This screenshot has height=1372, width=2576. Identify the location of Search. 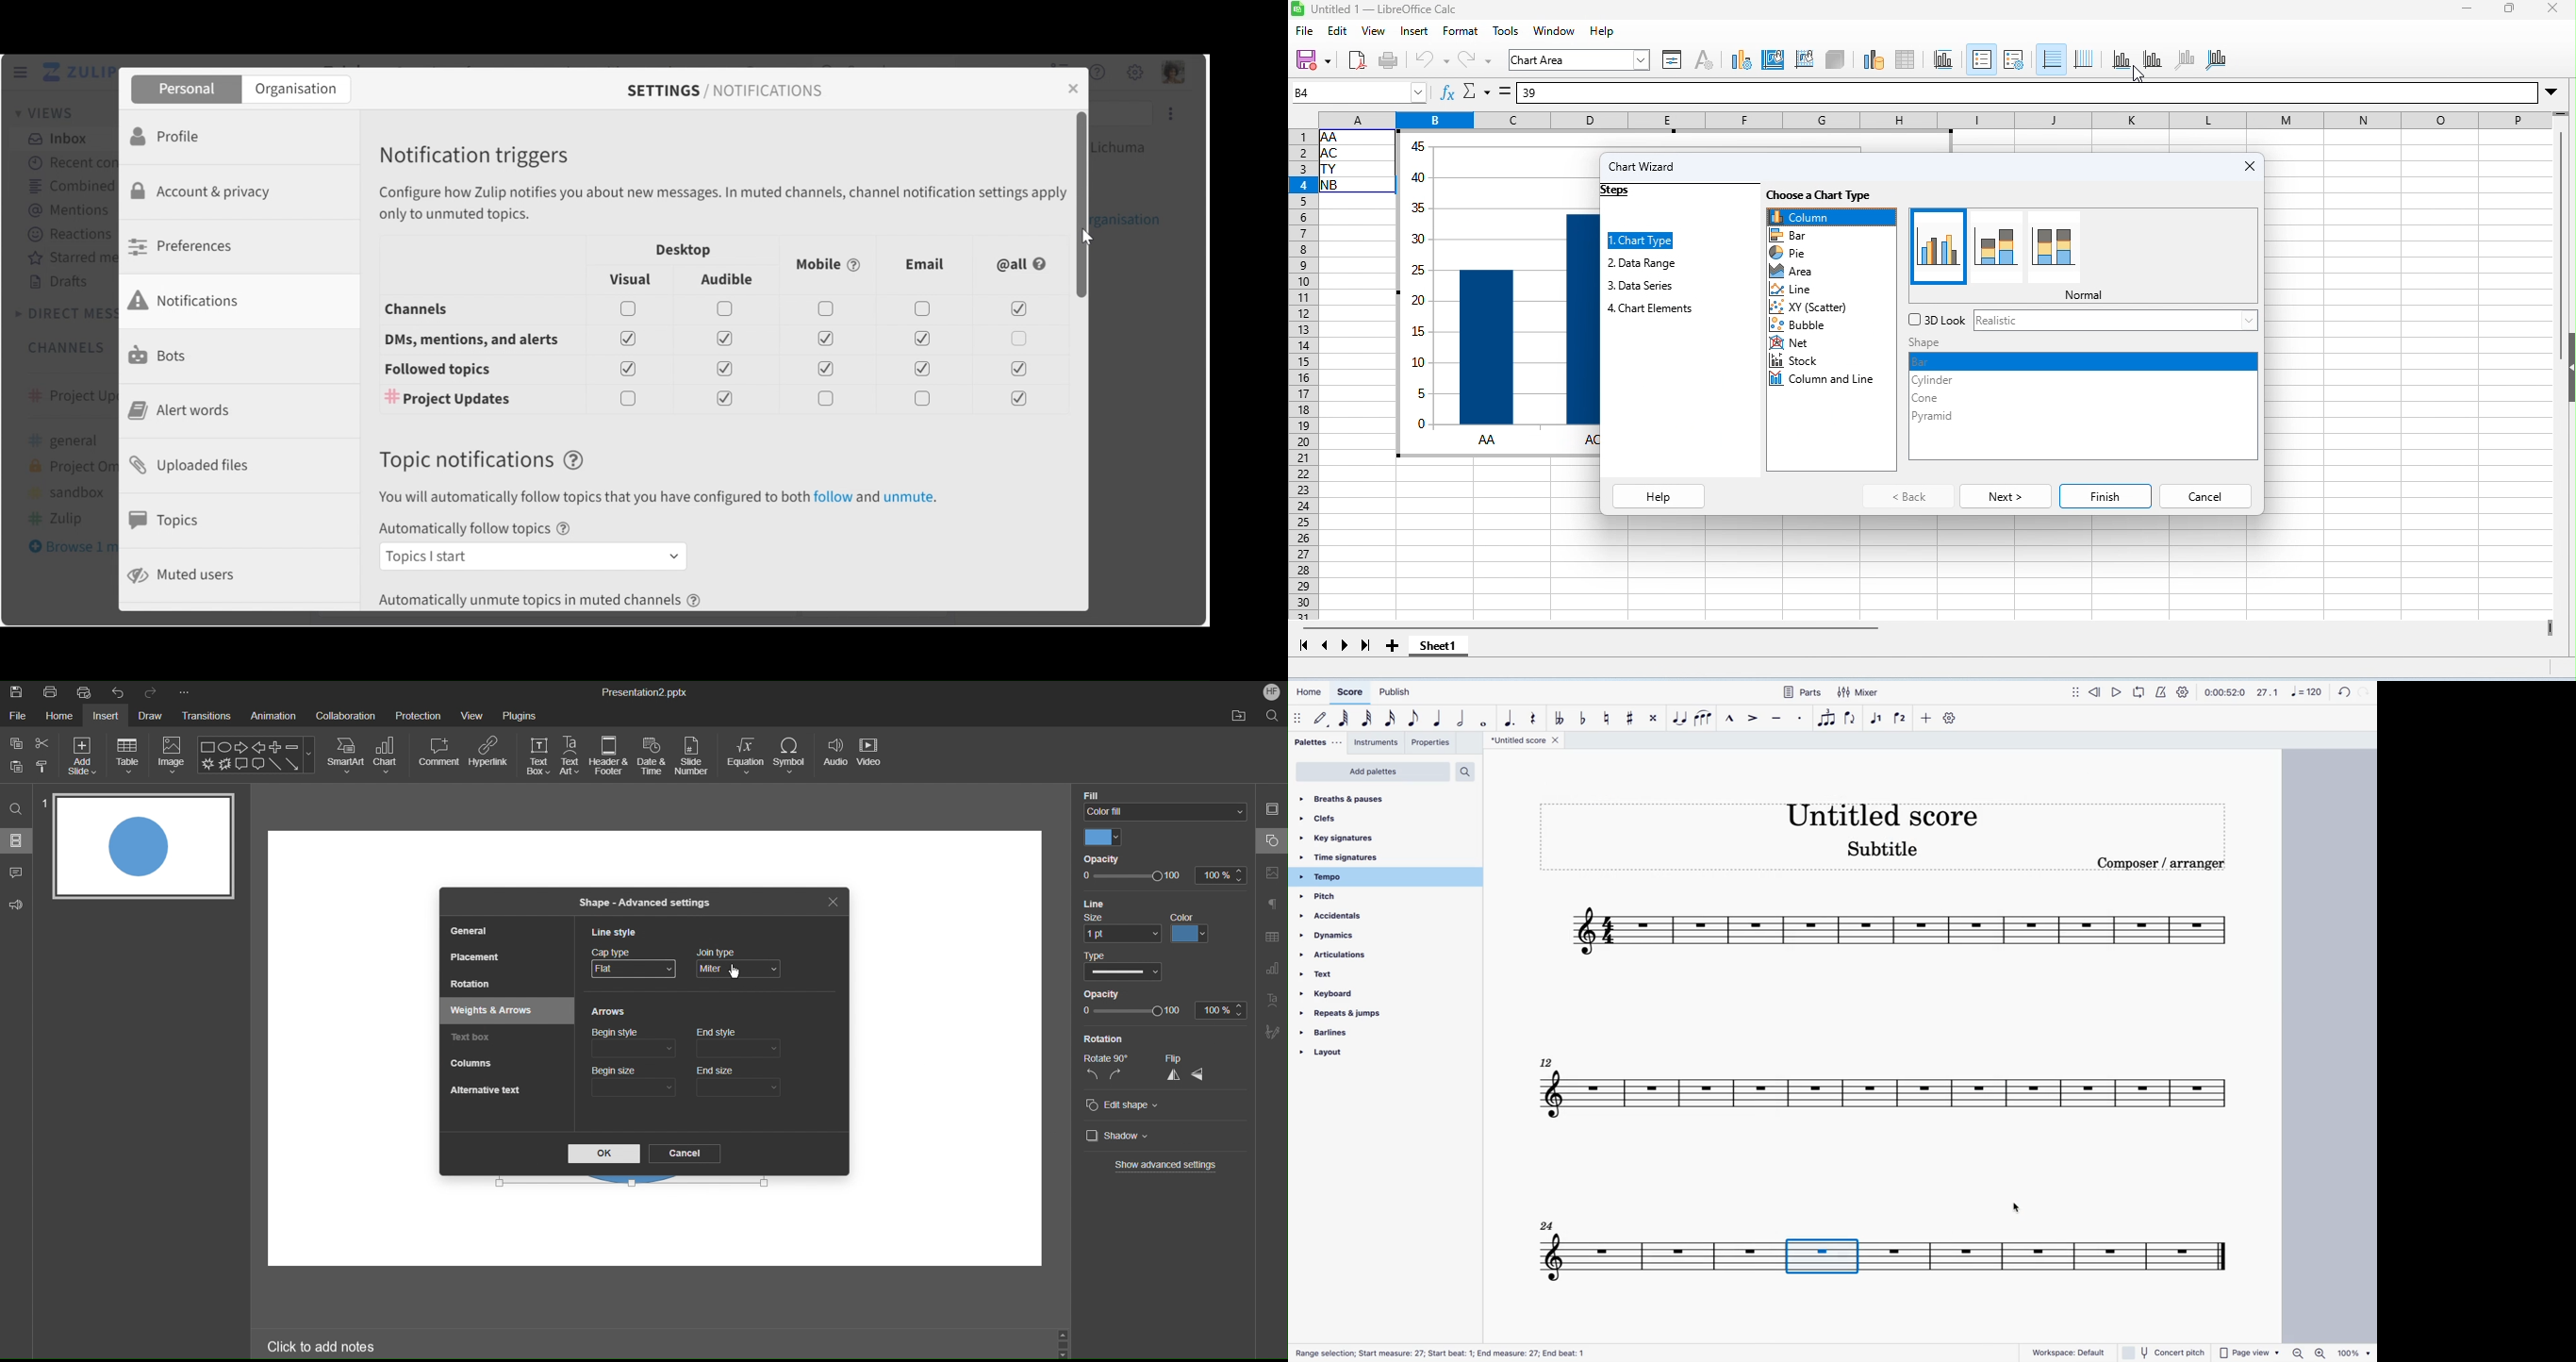
(16, 808).